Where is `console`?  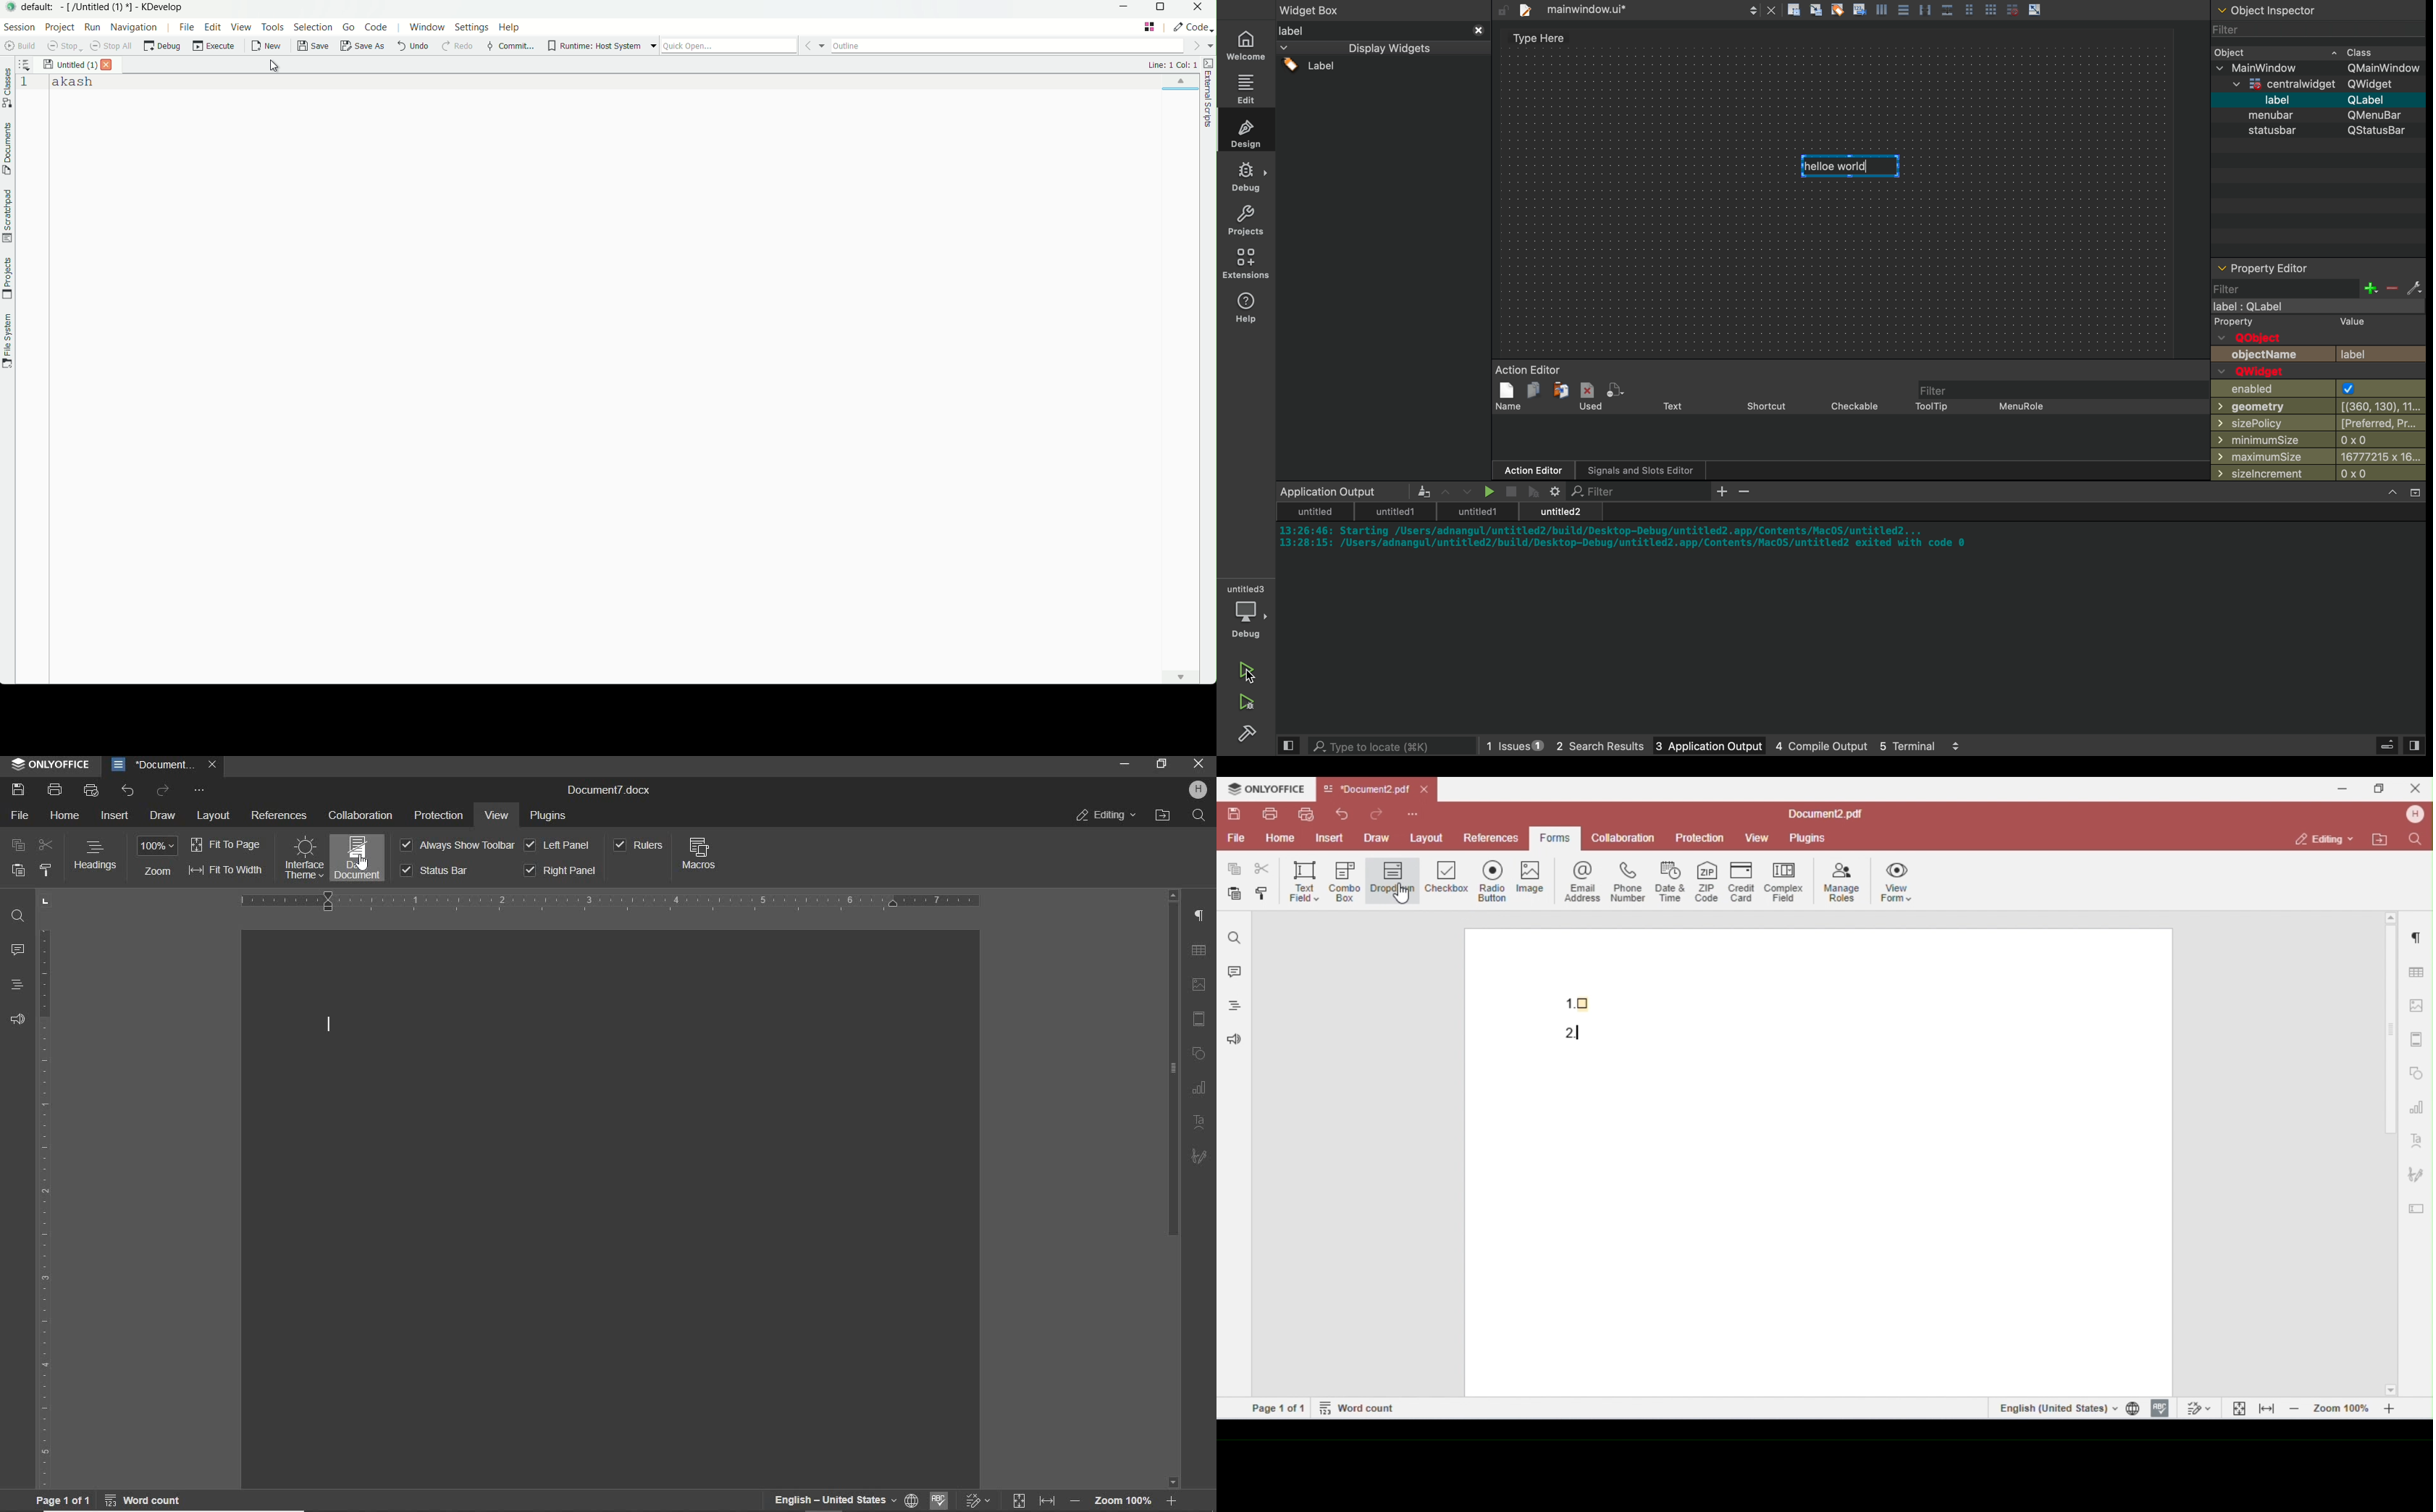 console is located at coordinates (1854, 609).